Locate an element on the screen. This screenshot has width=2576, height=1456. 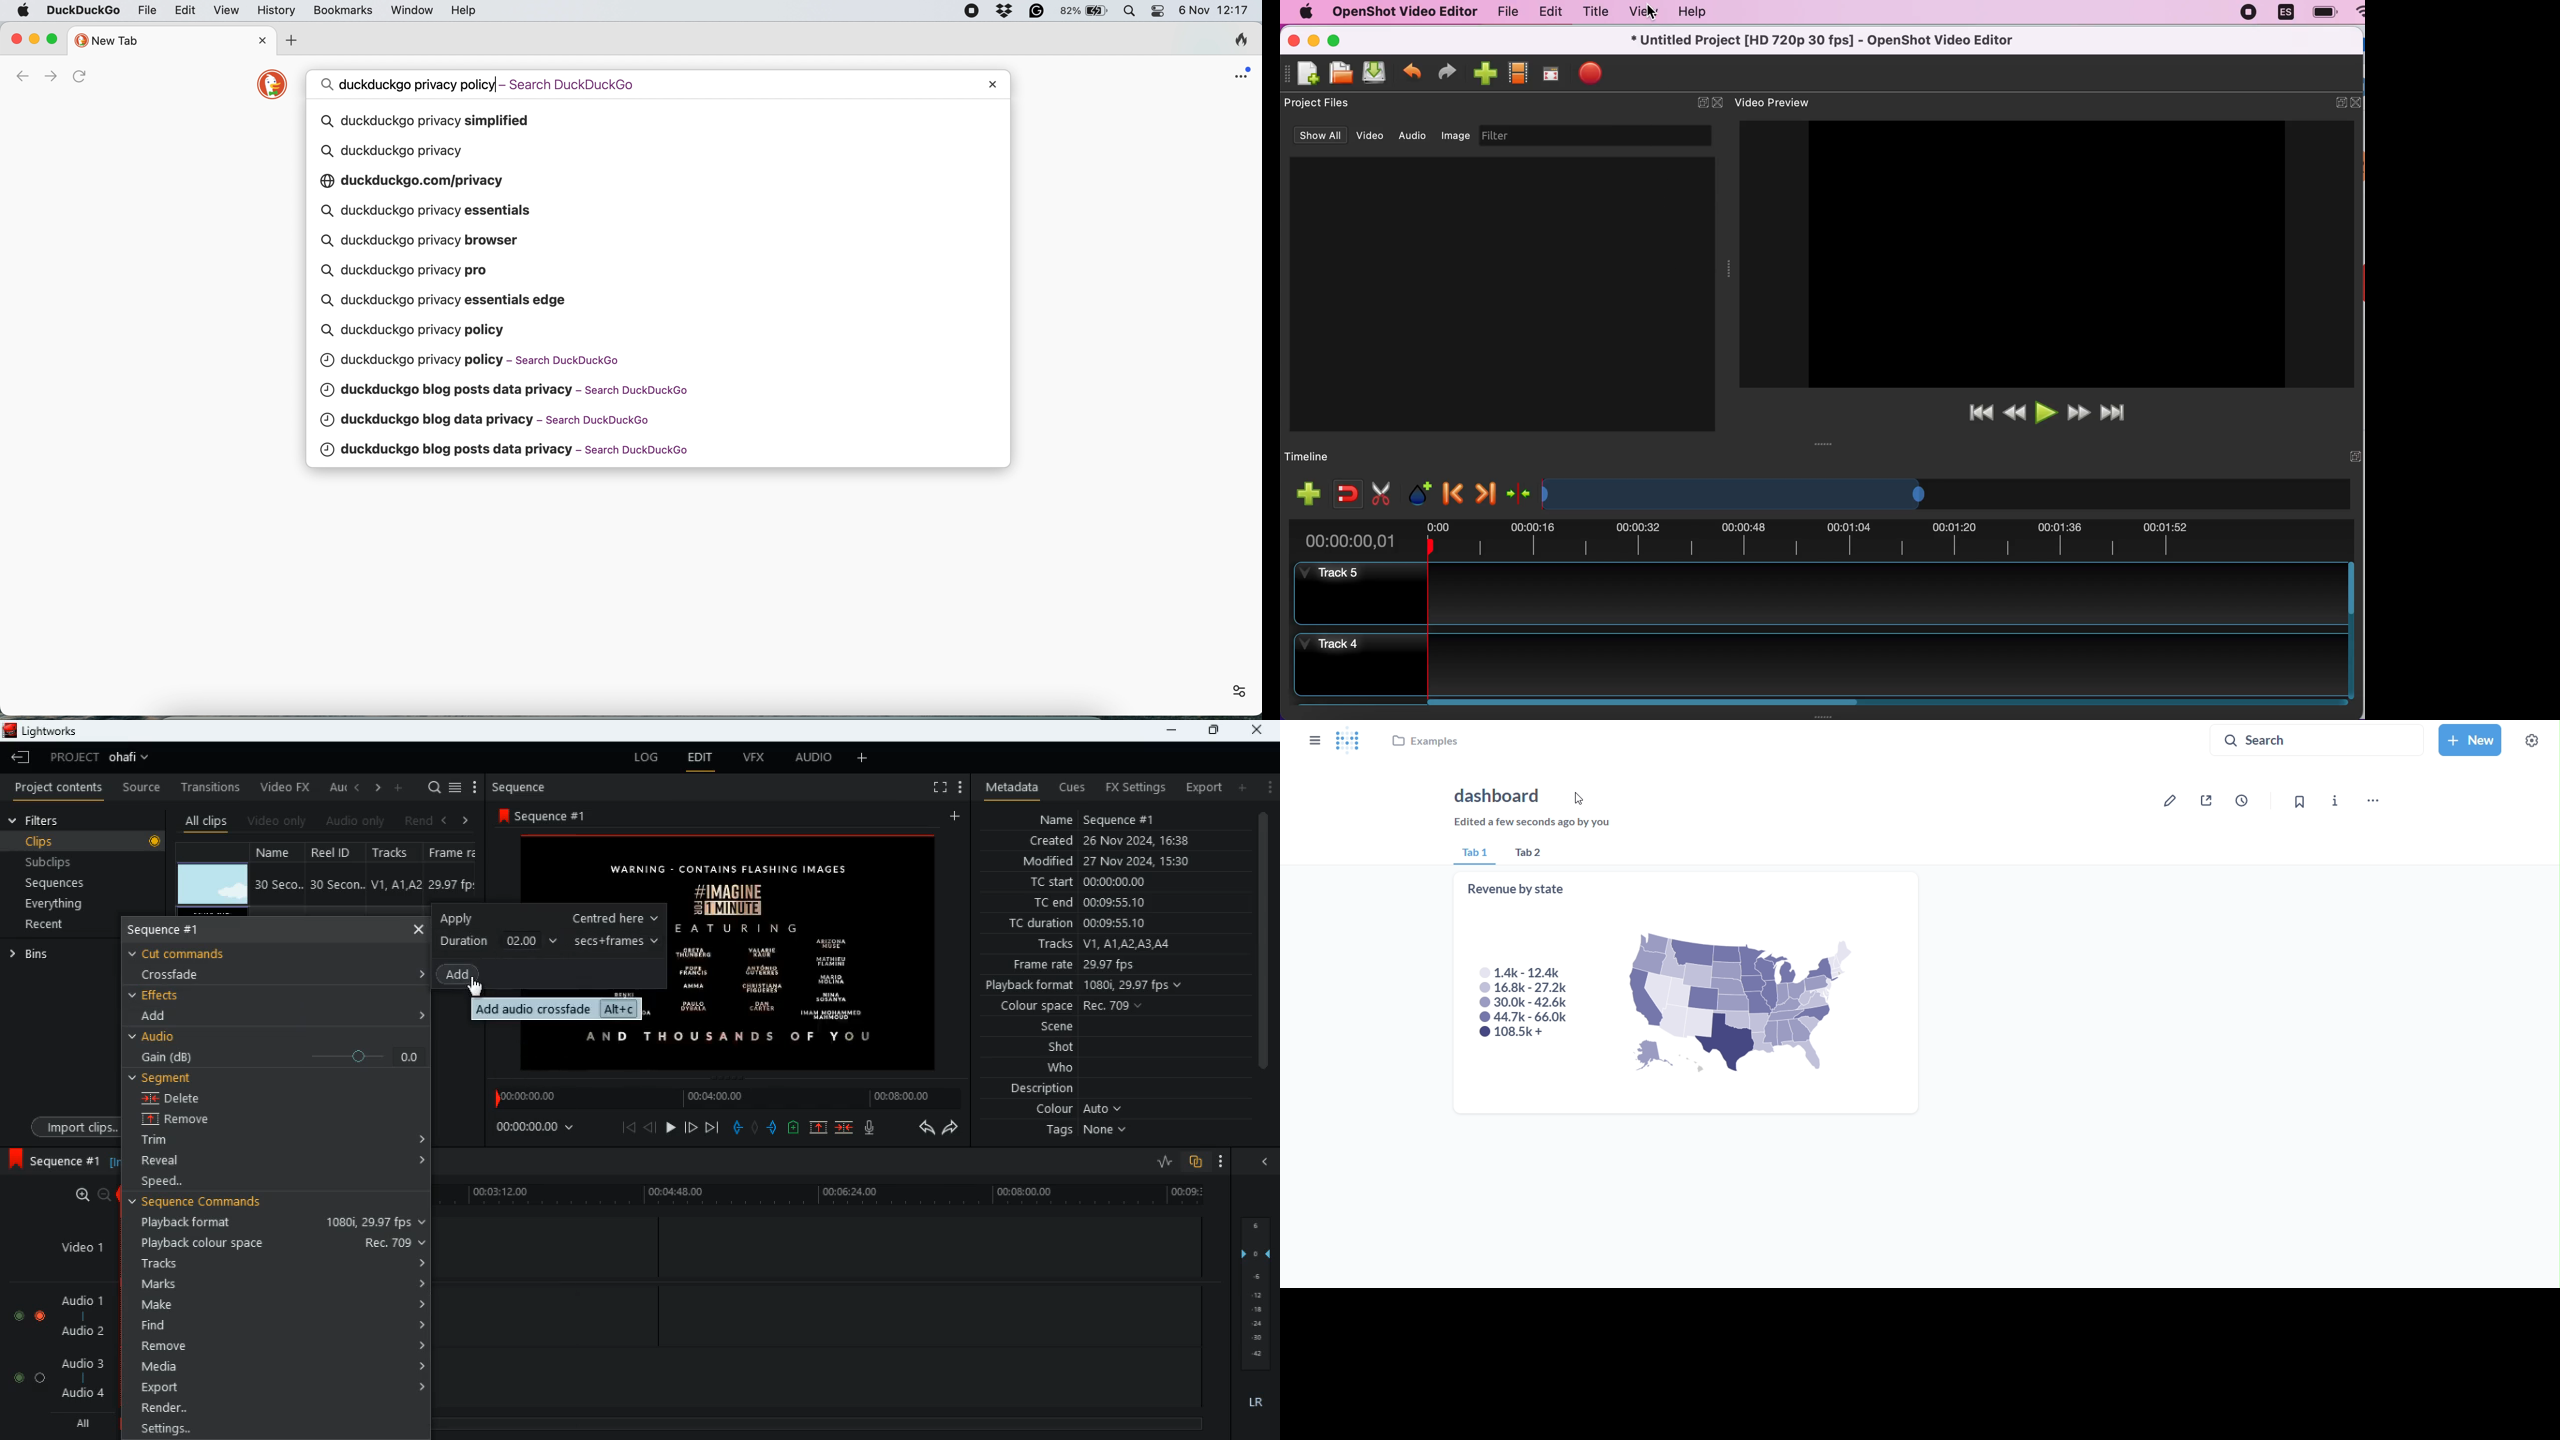
project contents is located at coordinates (59, 787).